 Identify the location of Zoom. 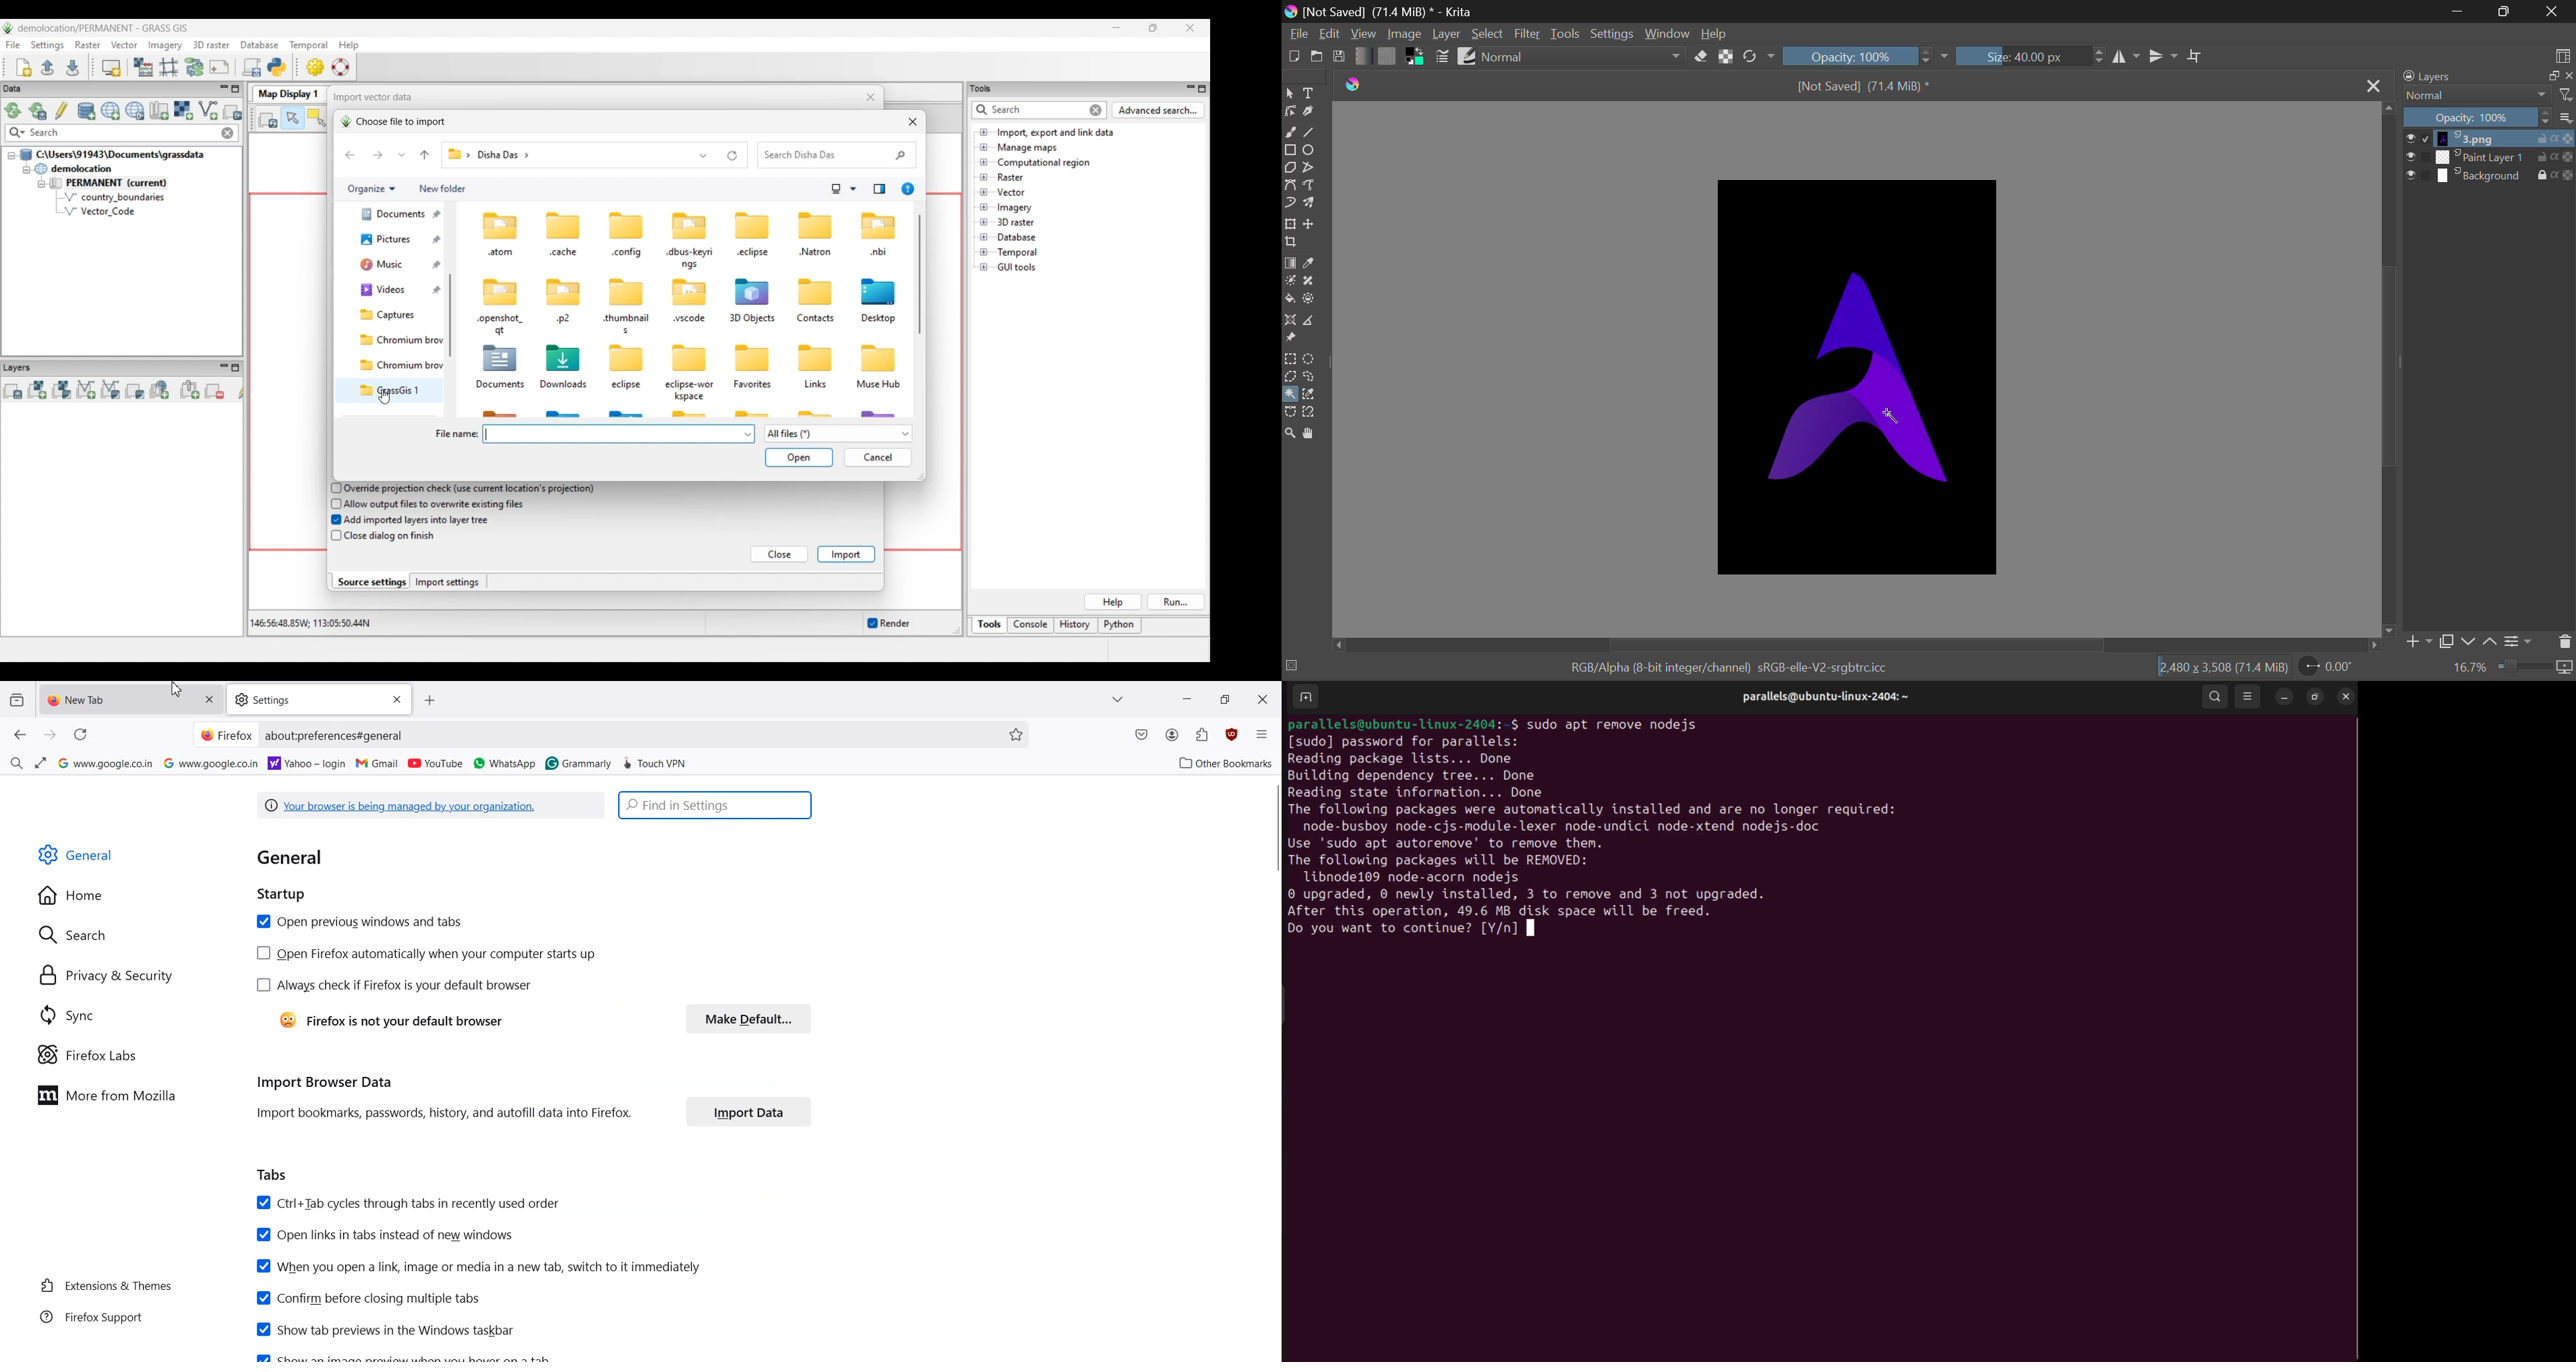
(1290, 430).